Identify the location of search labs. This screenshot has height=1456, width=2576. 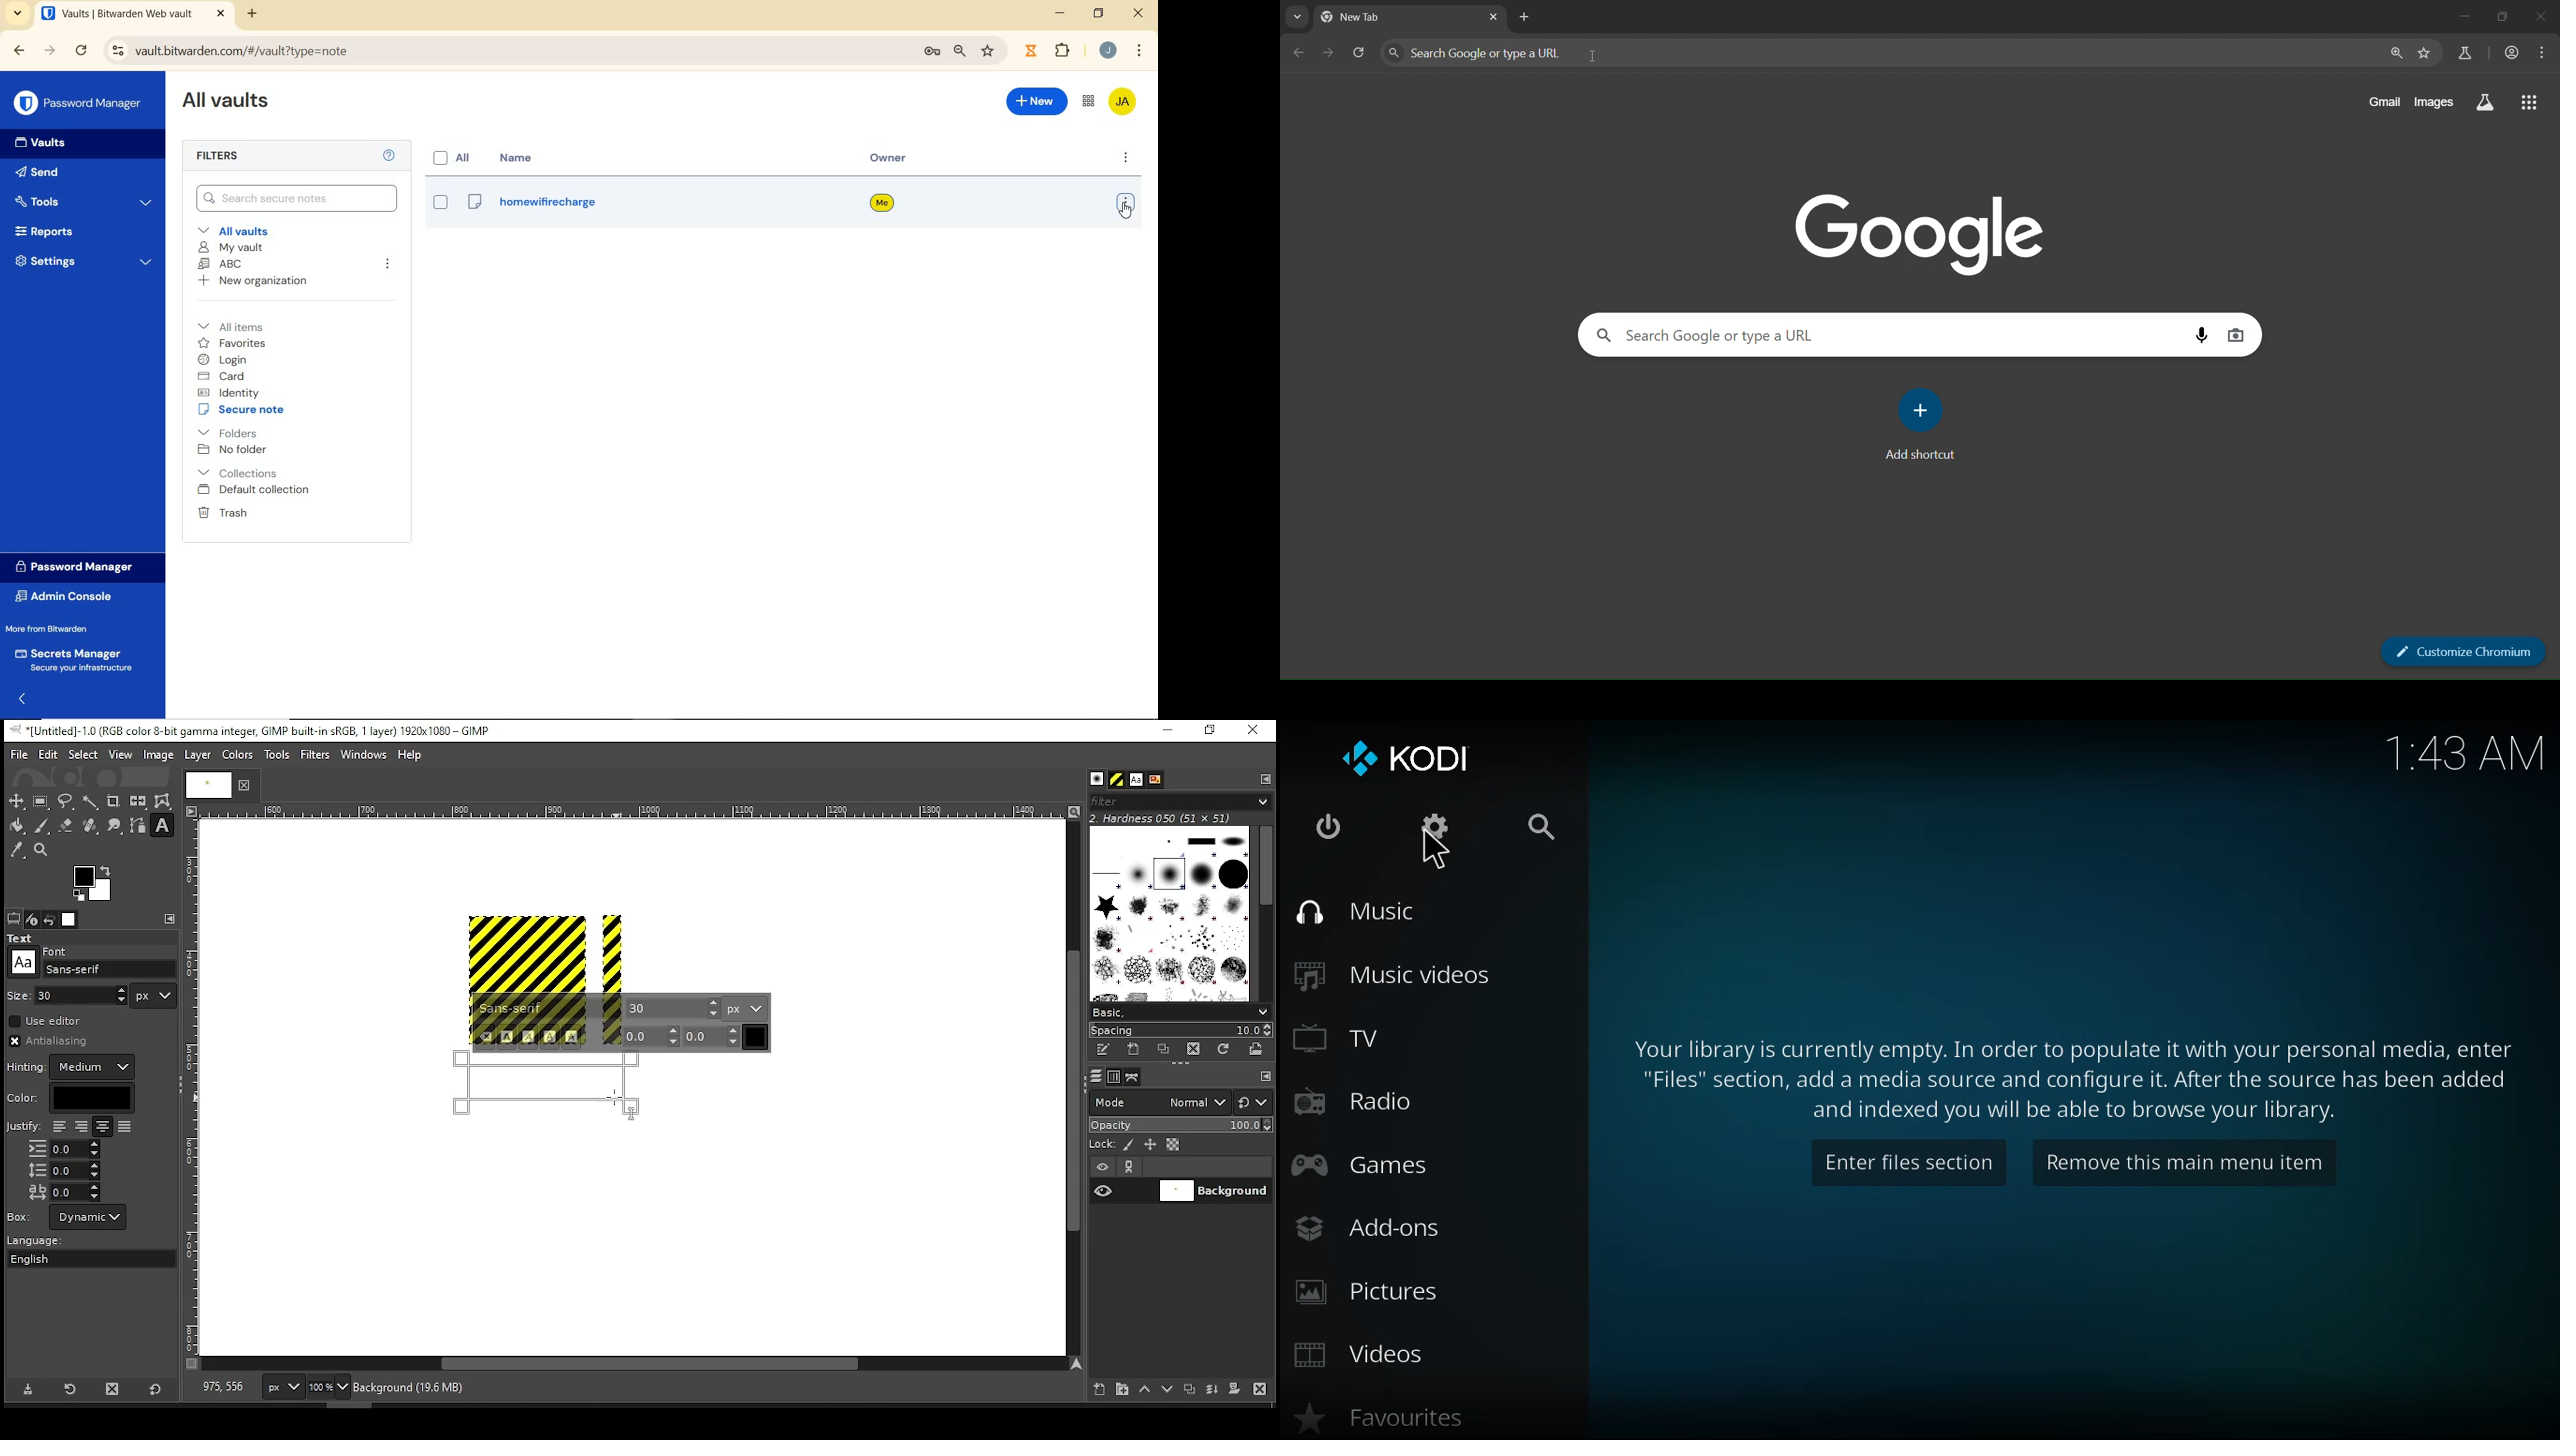
(2465, 55).